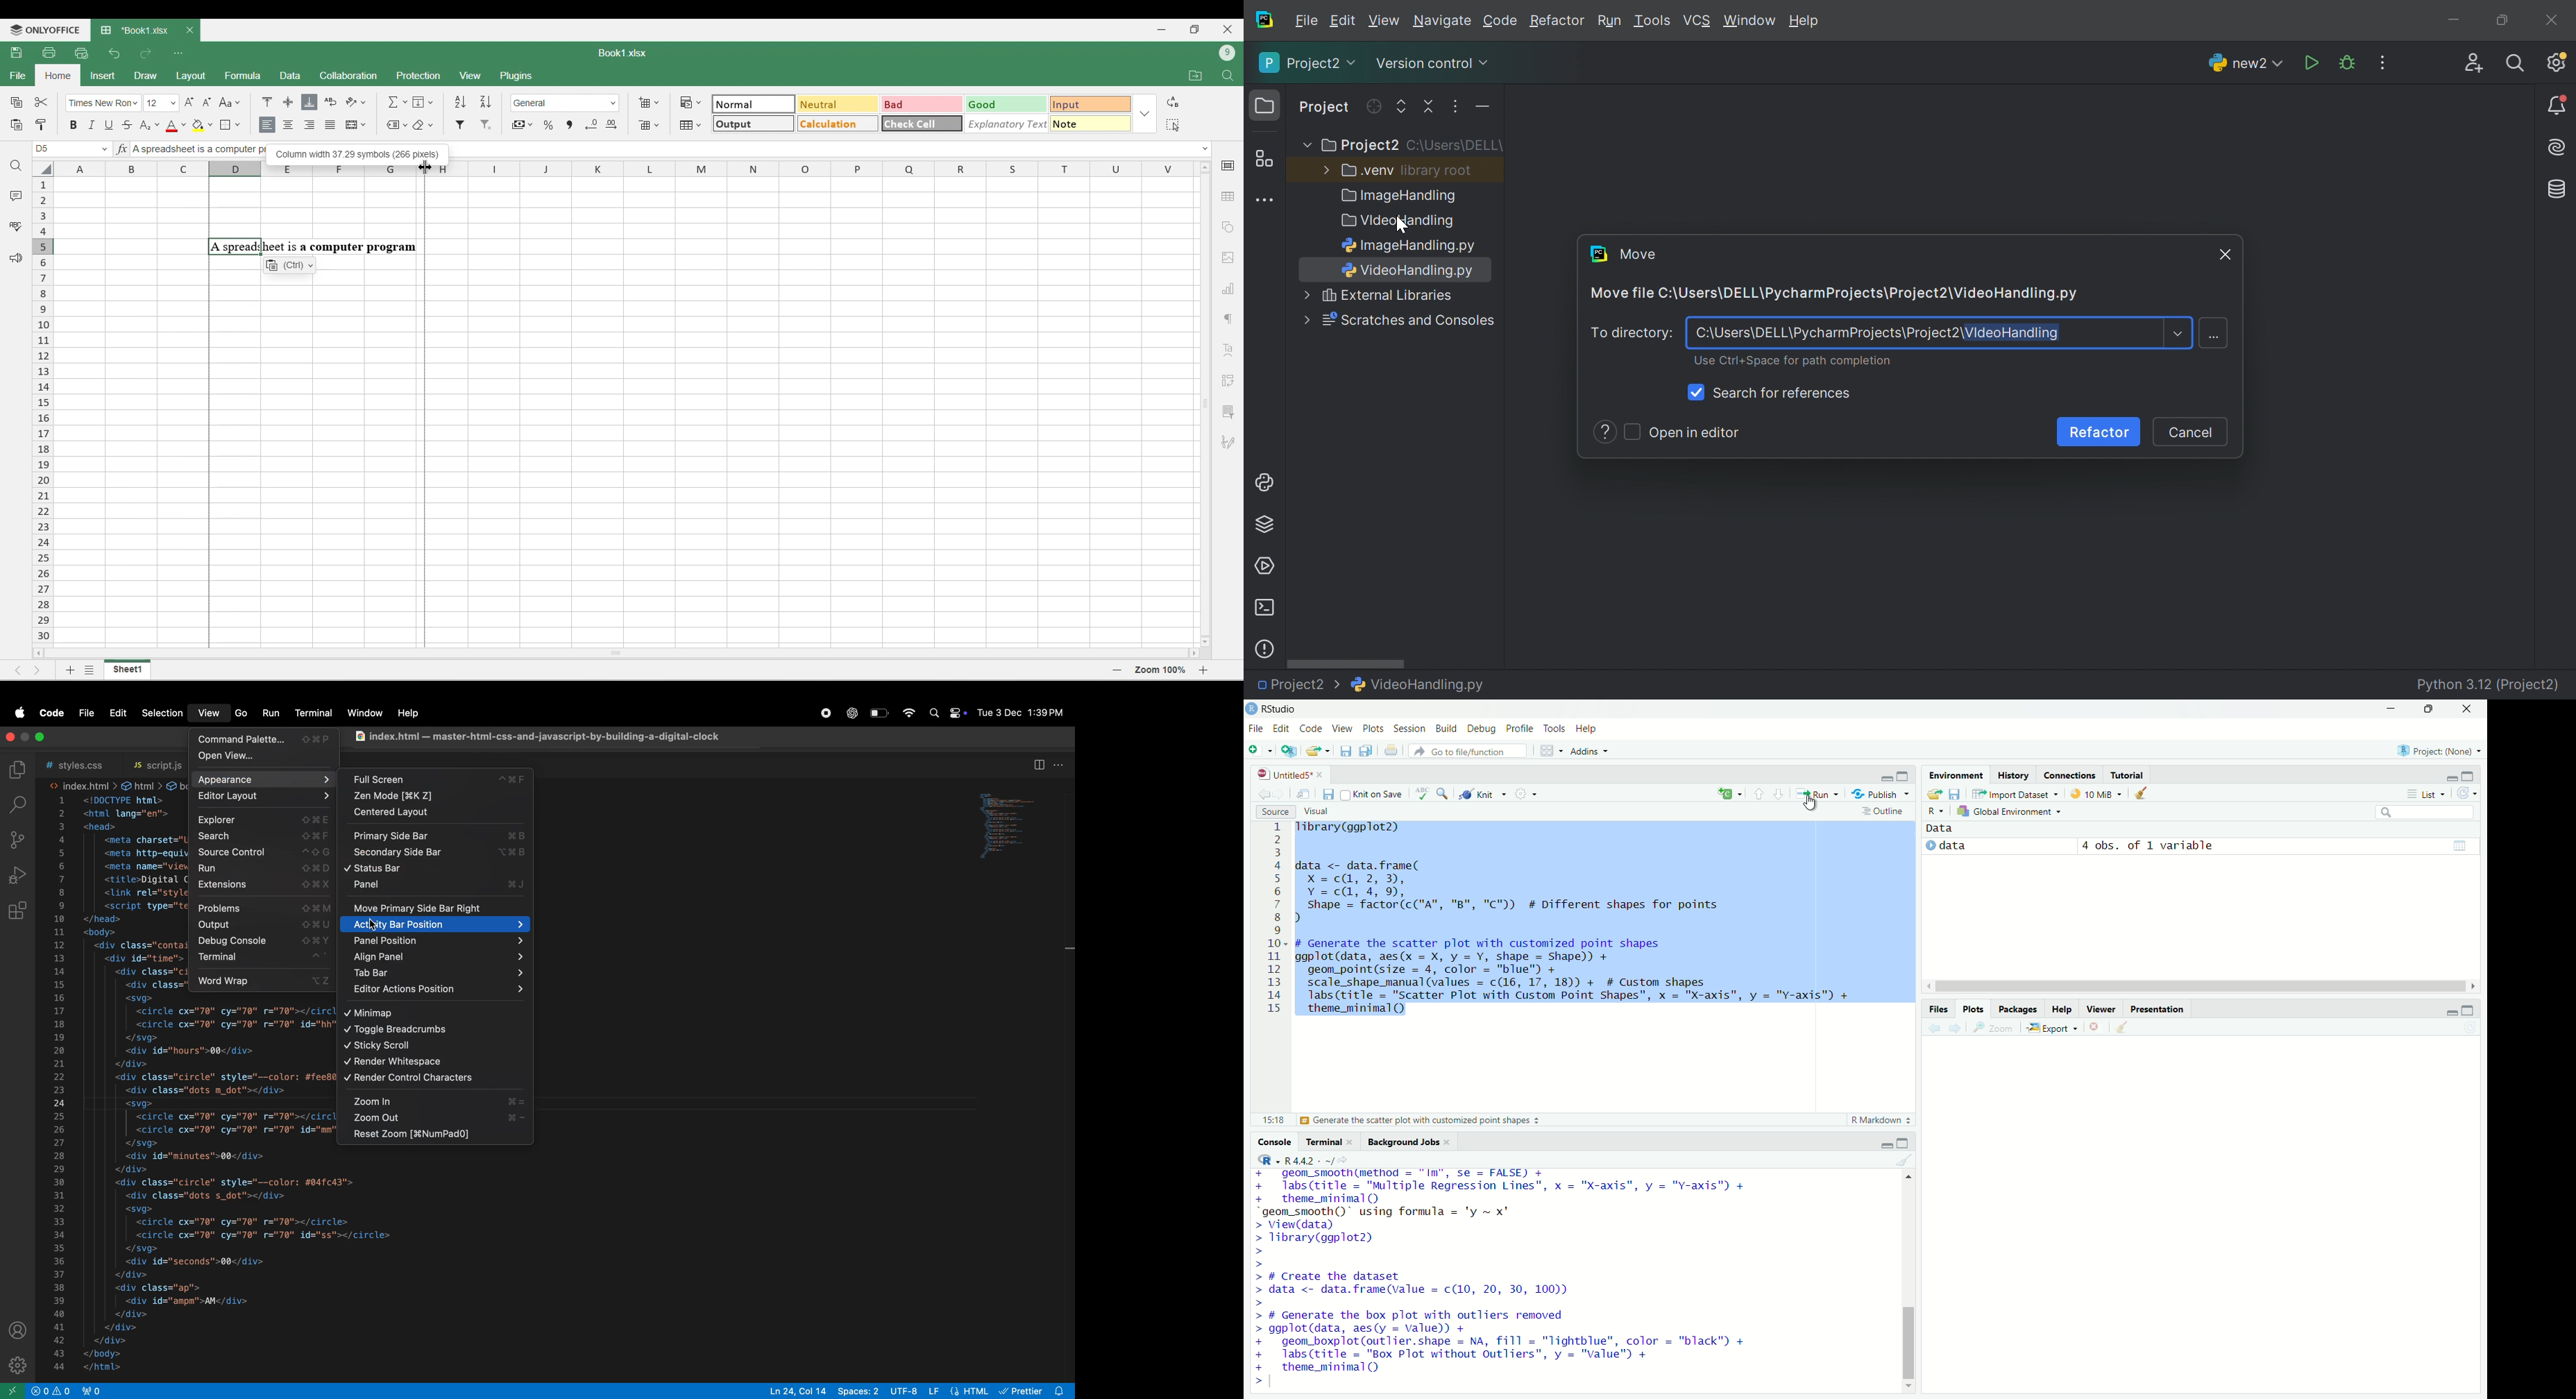 The image size is (2576, 1400). What do you see at coordinates (1266, 201) in the screenshot?
I see `More tool windows` at bounding box center [1266, 201].